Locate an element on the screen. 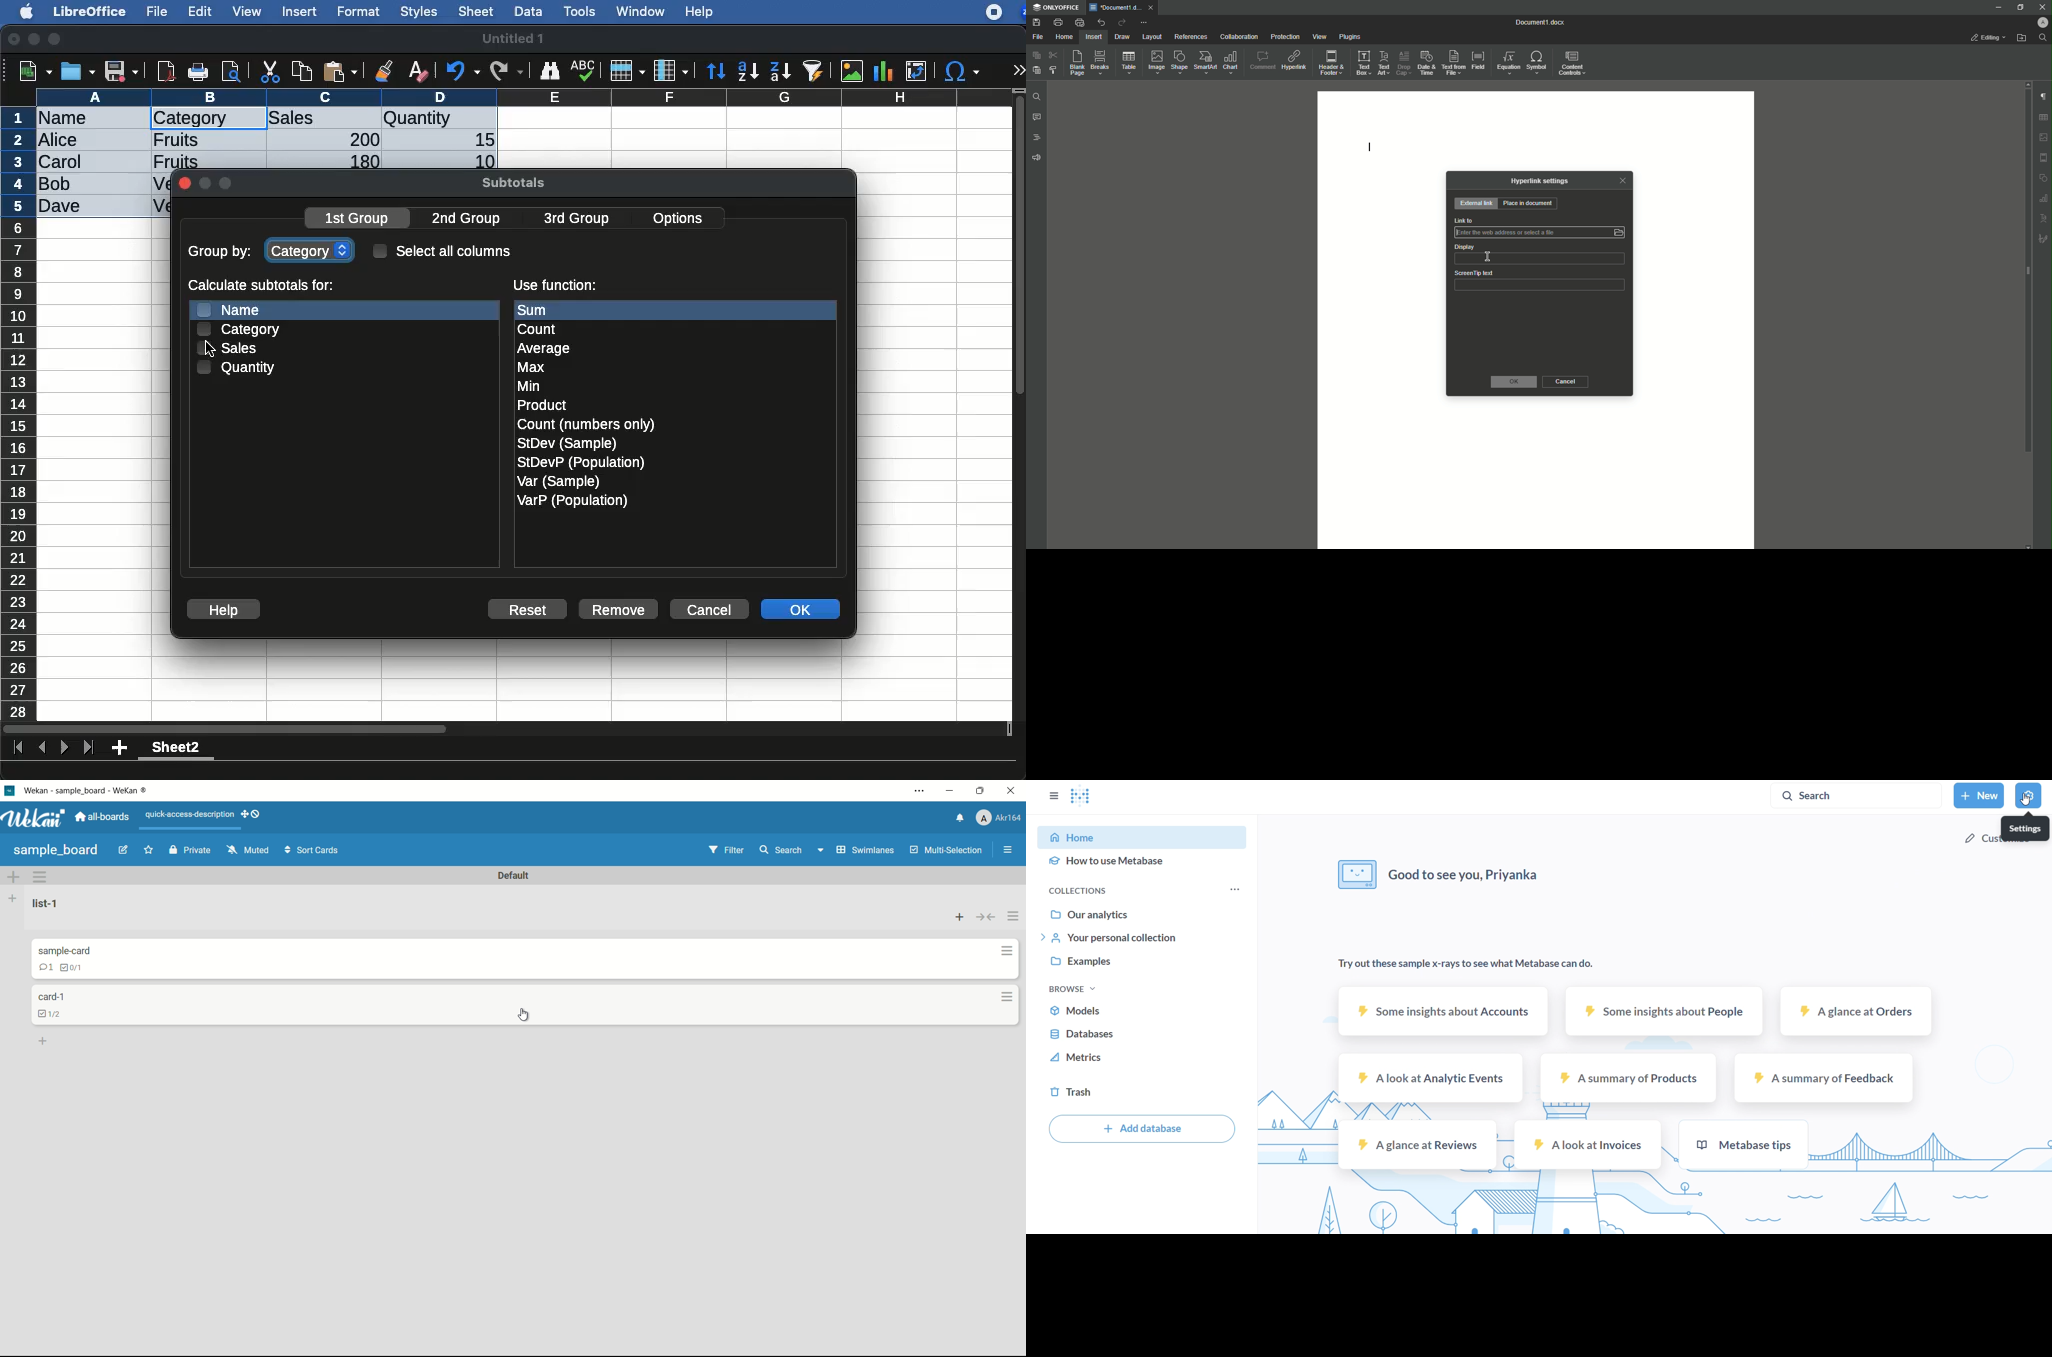 The width and height of the screenshot is (2072, 1372). *Document1.docx is located at coordinates (1115, 7).